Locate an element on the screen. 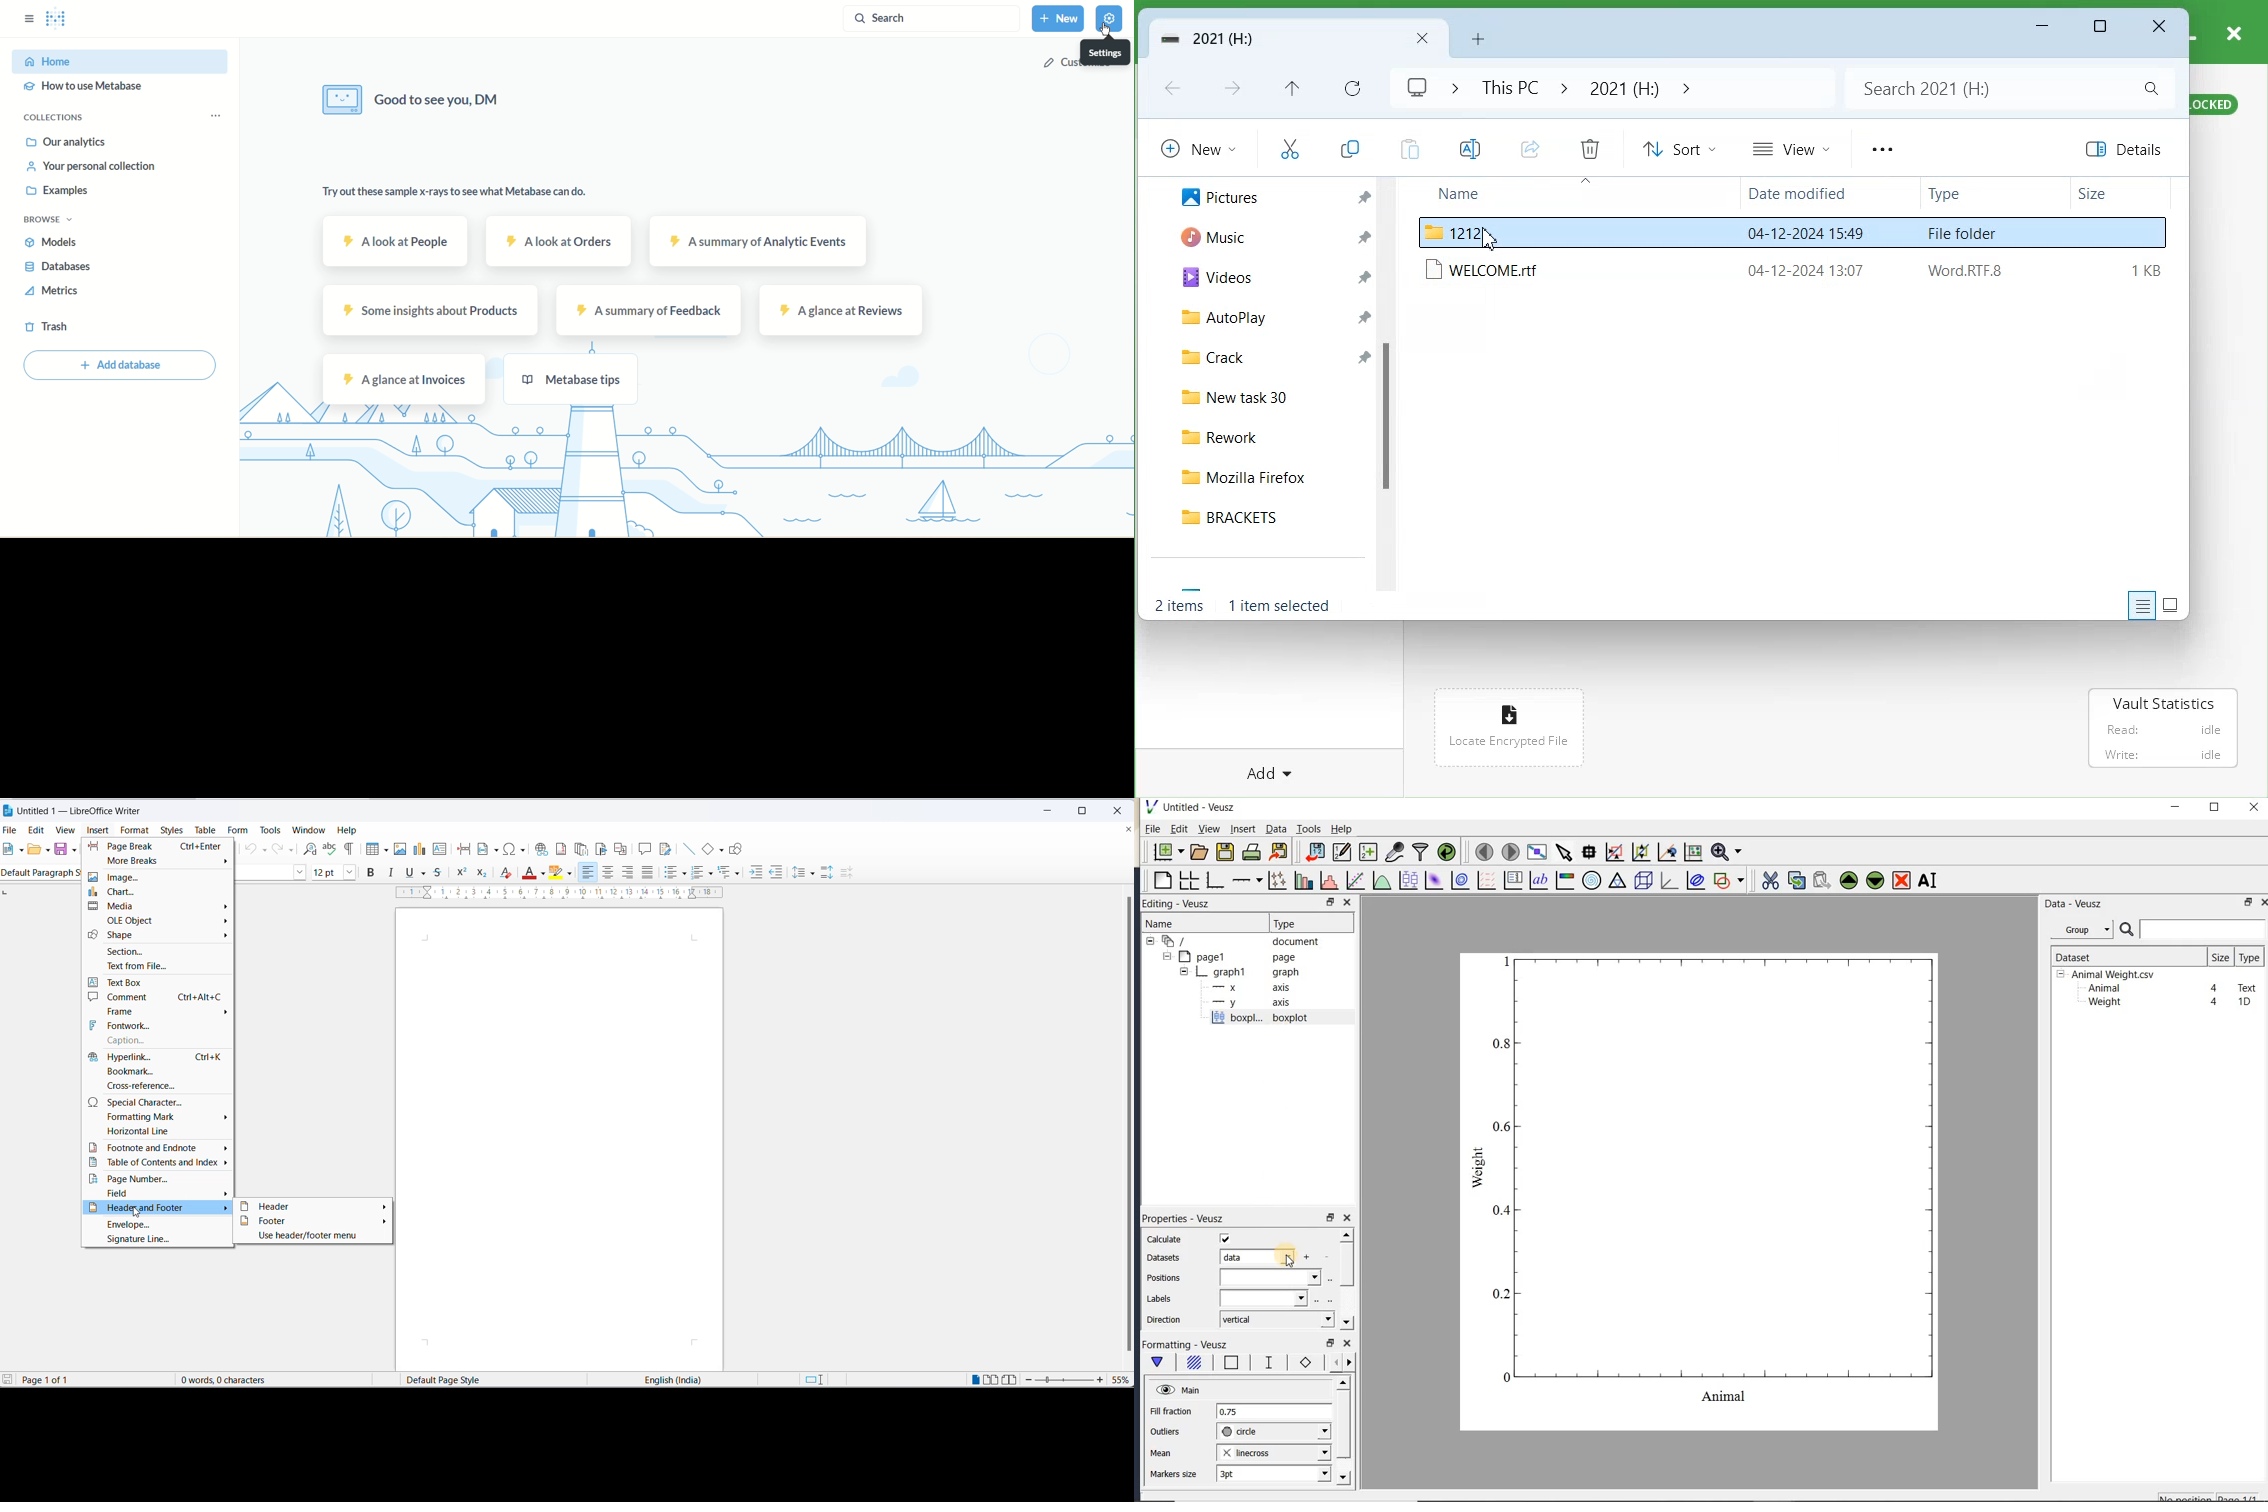  markers size is located at coordinates (1175, 1475).